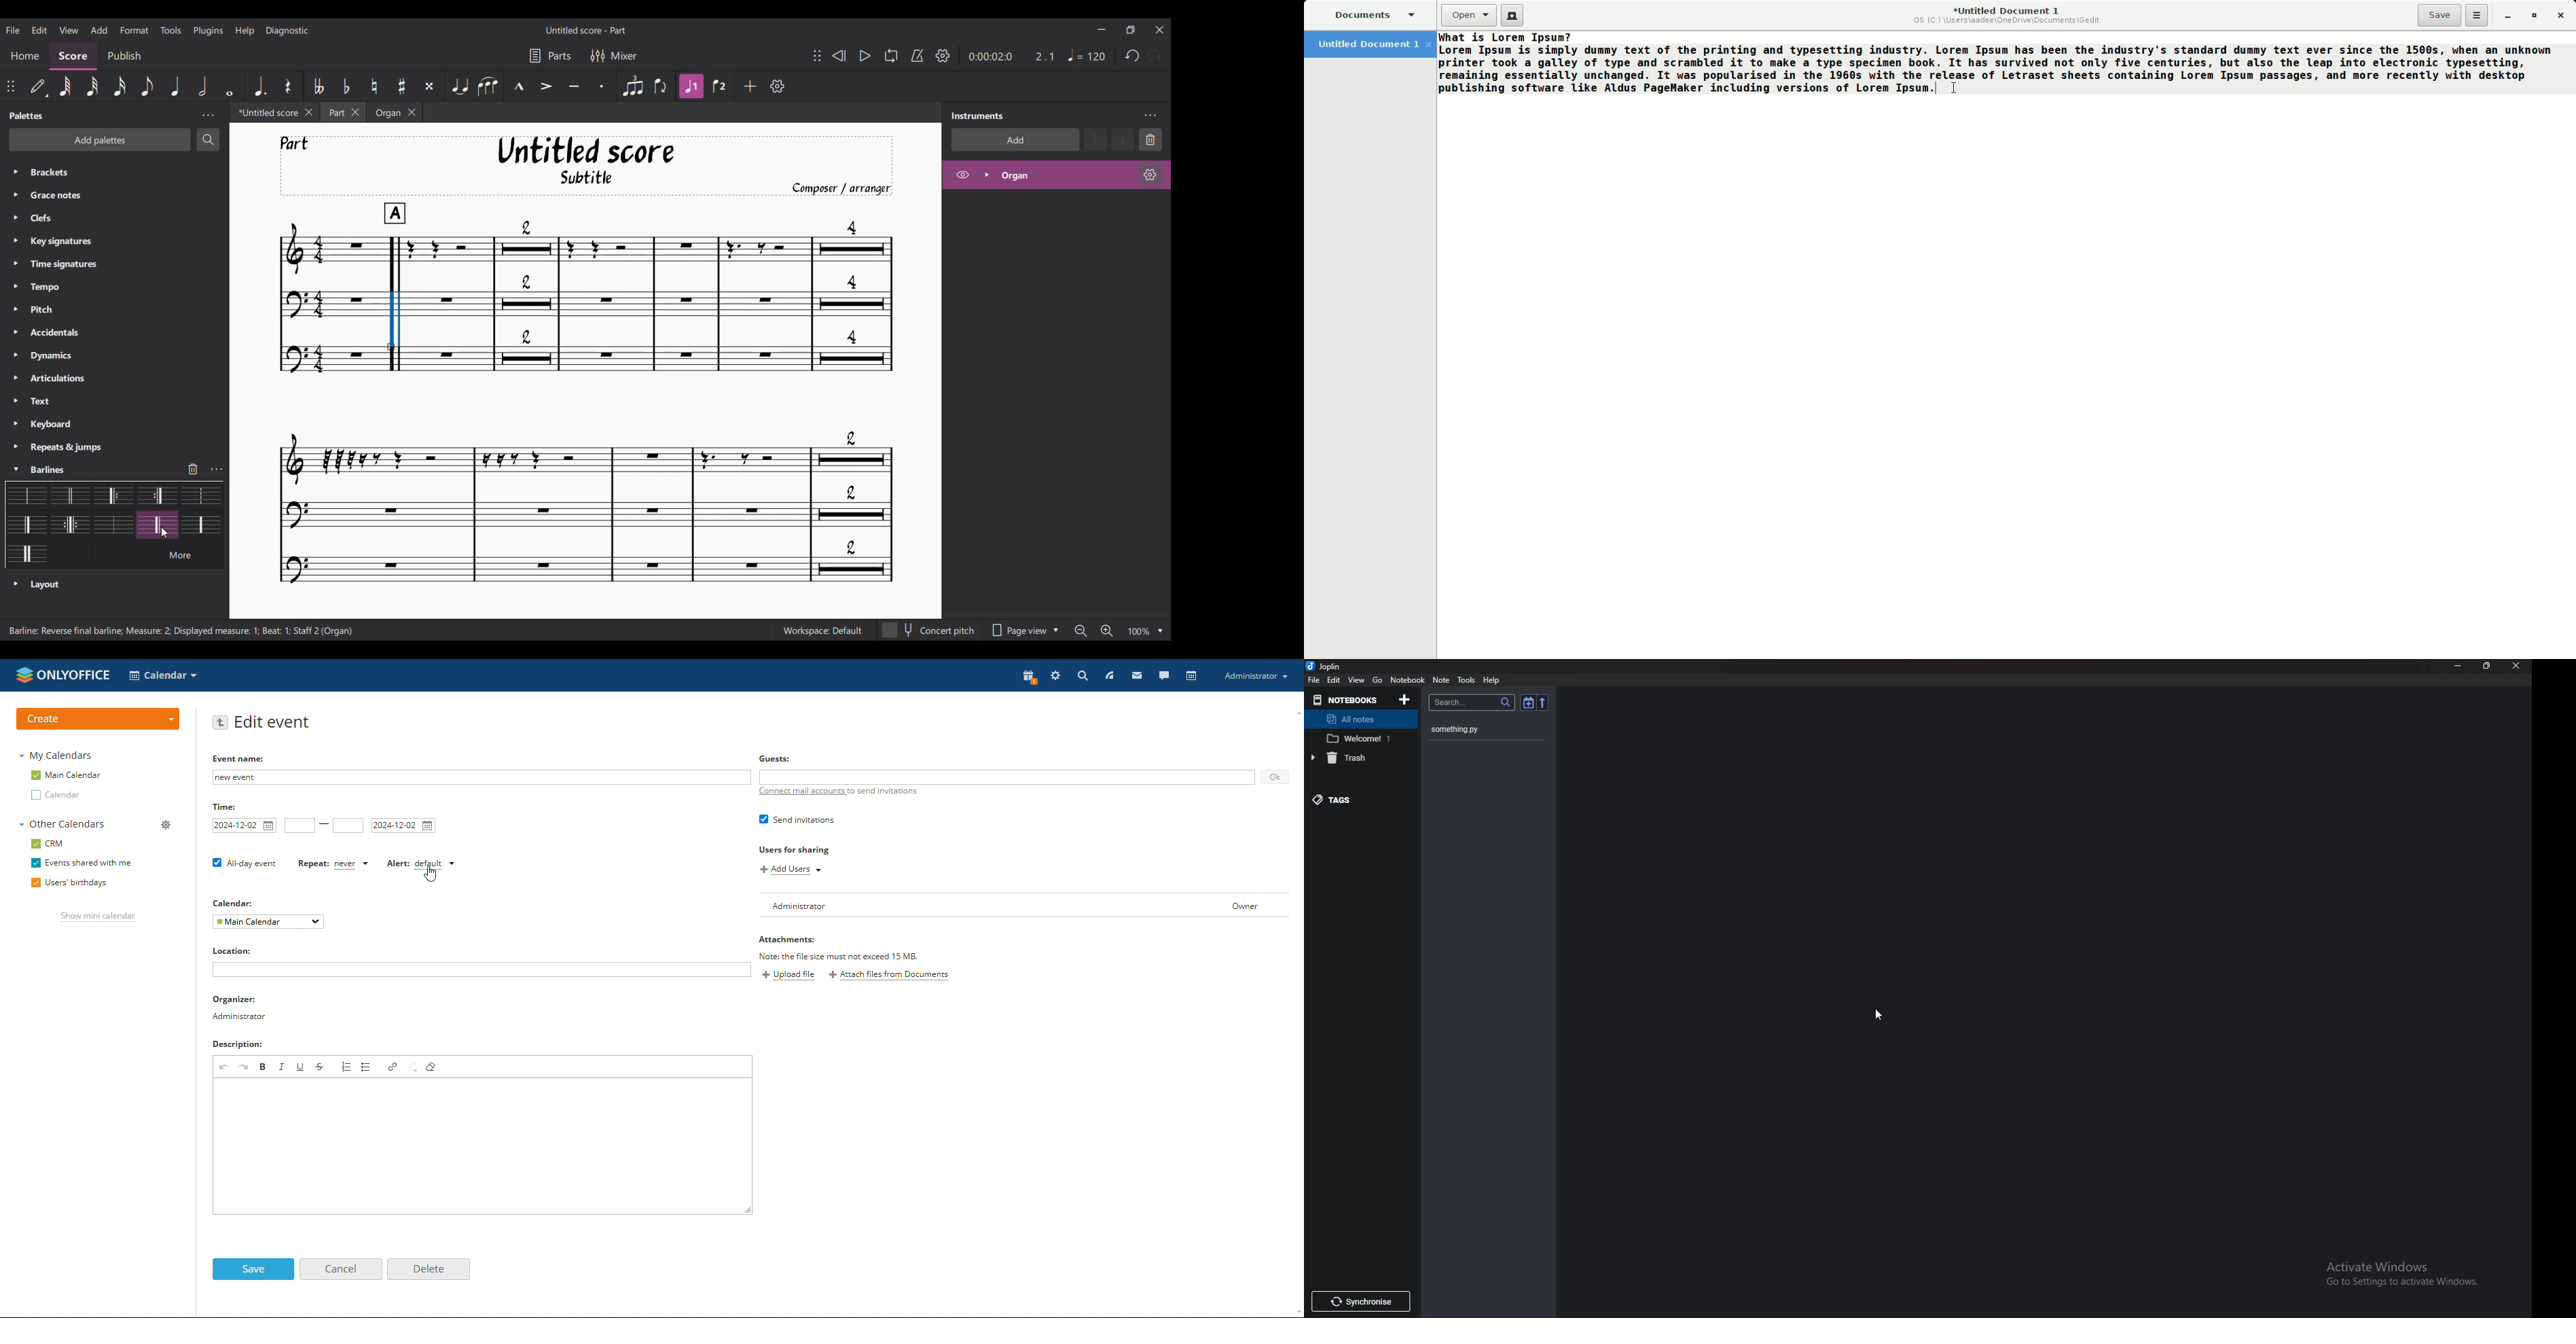  I want to click on Toggle sharp, so click(402, 86).